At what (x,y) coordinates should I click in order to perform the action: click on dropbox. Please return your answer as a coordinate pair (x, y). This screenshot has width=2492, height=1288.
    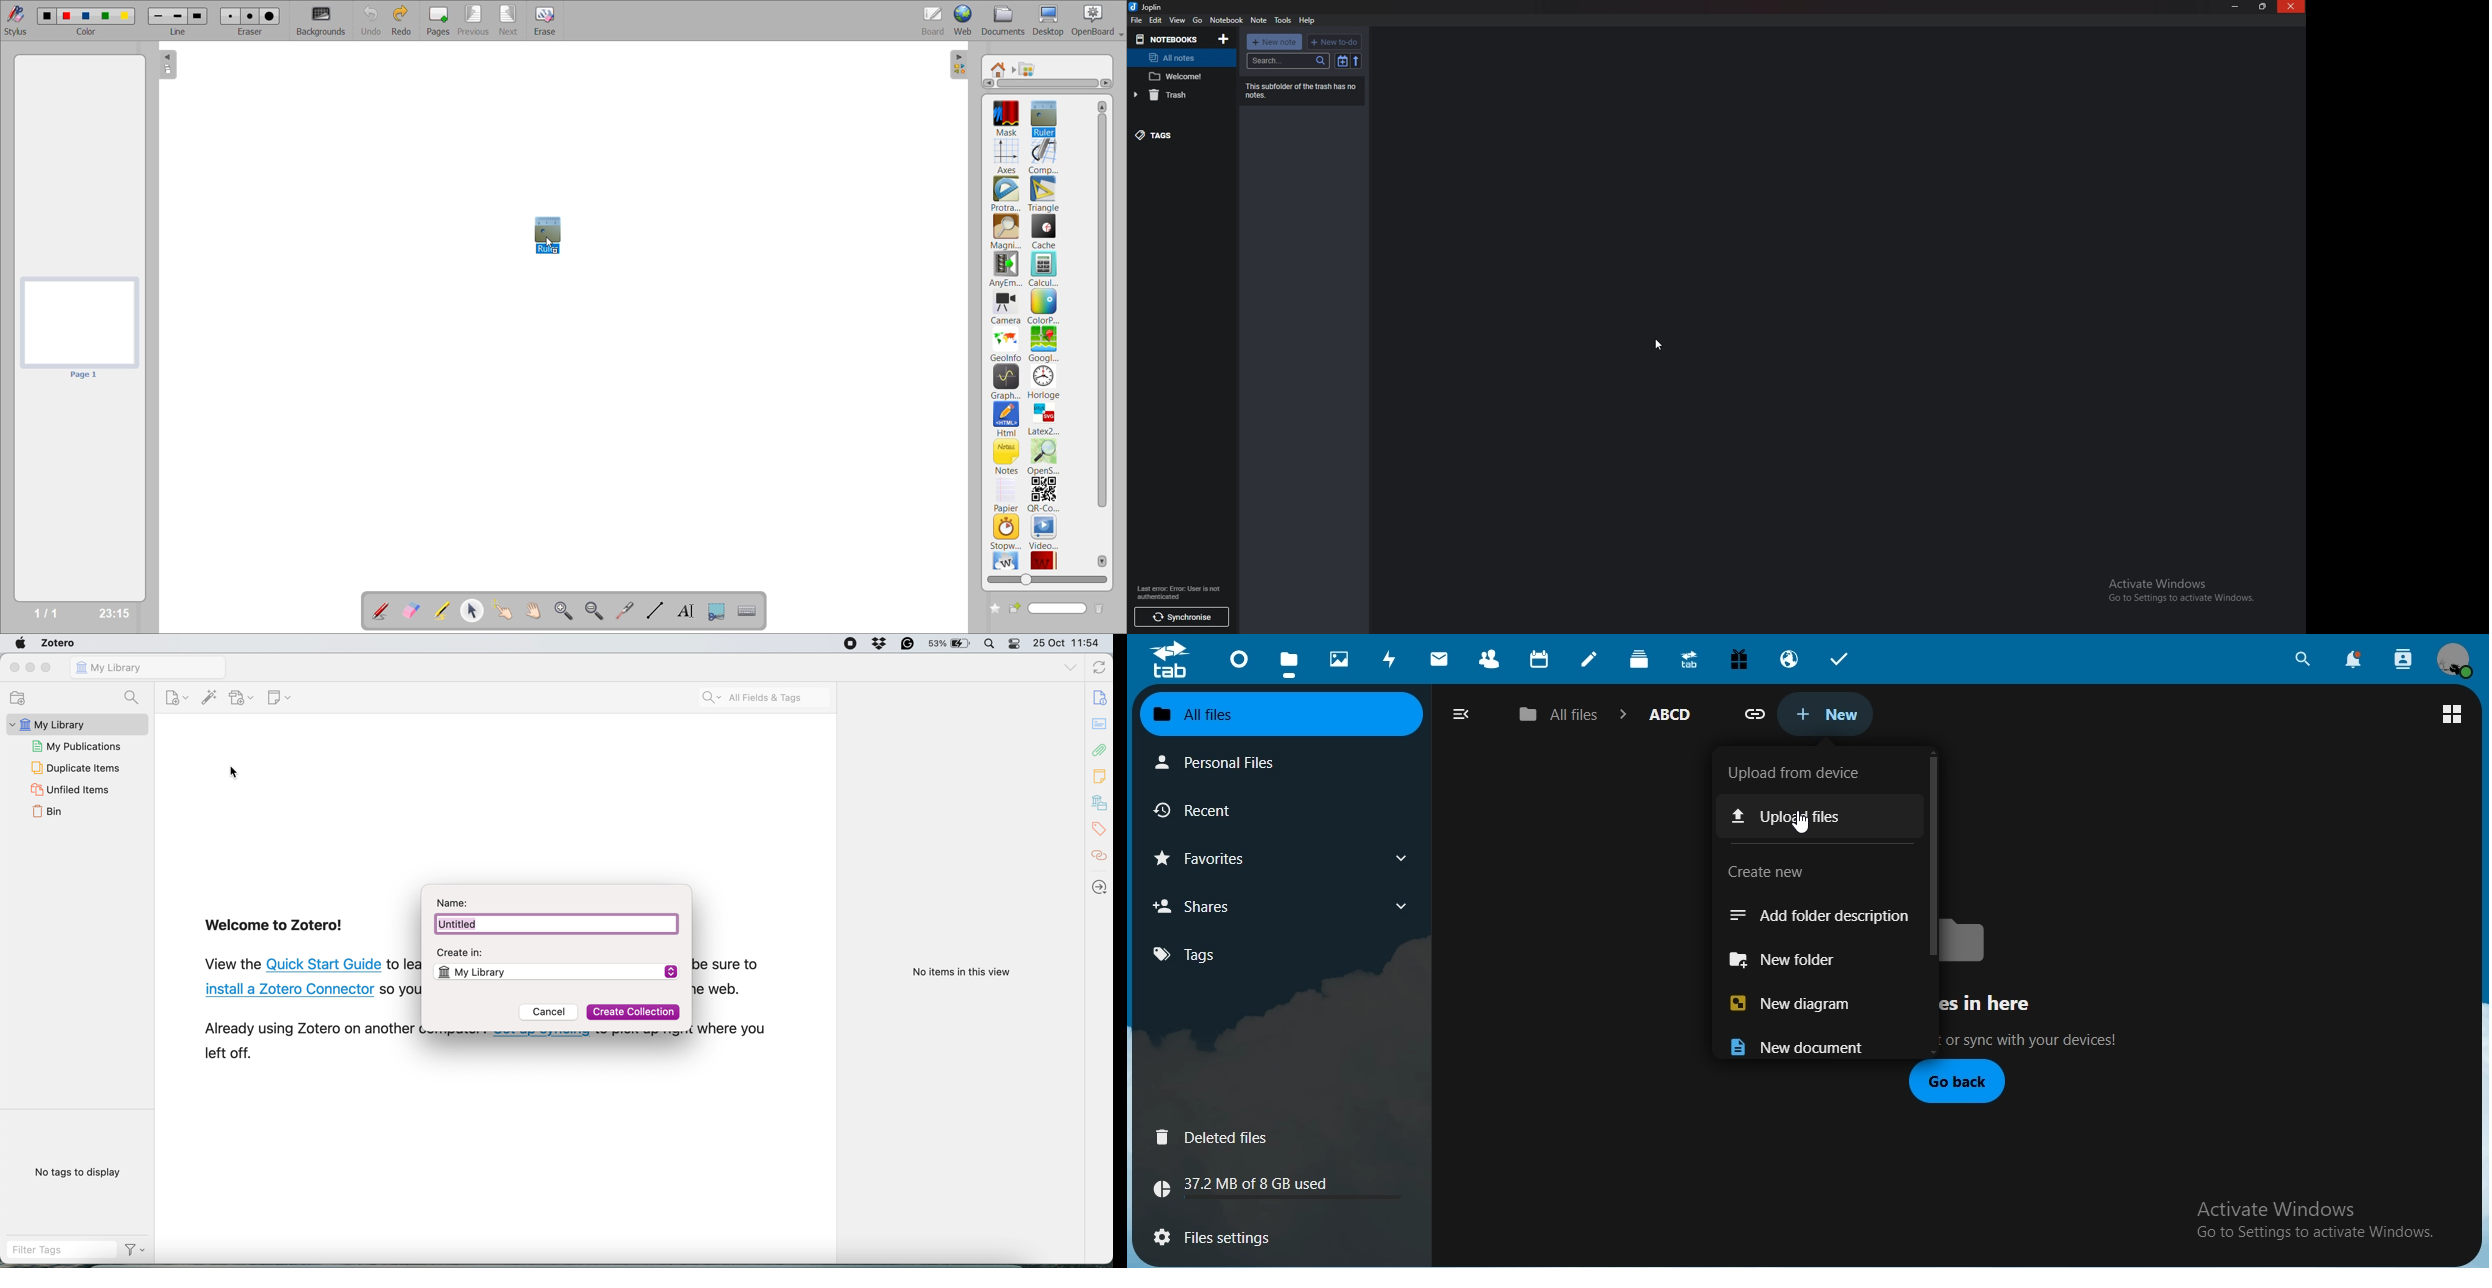
    Looking at the image, I should click on (879, 644).